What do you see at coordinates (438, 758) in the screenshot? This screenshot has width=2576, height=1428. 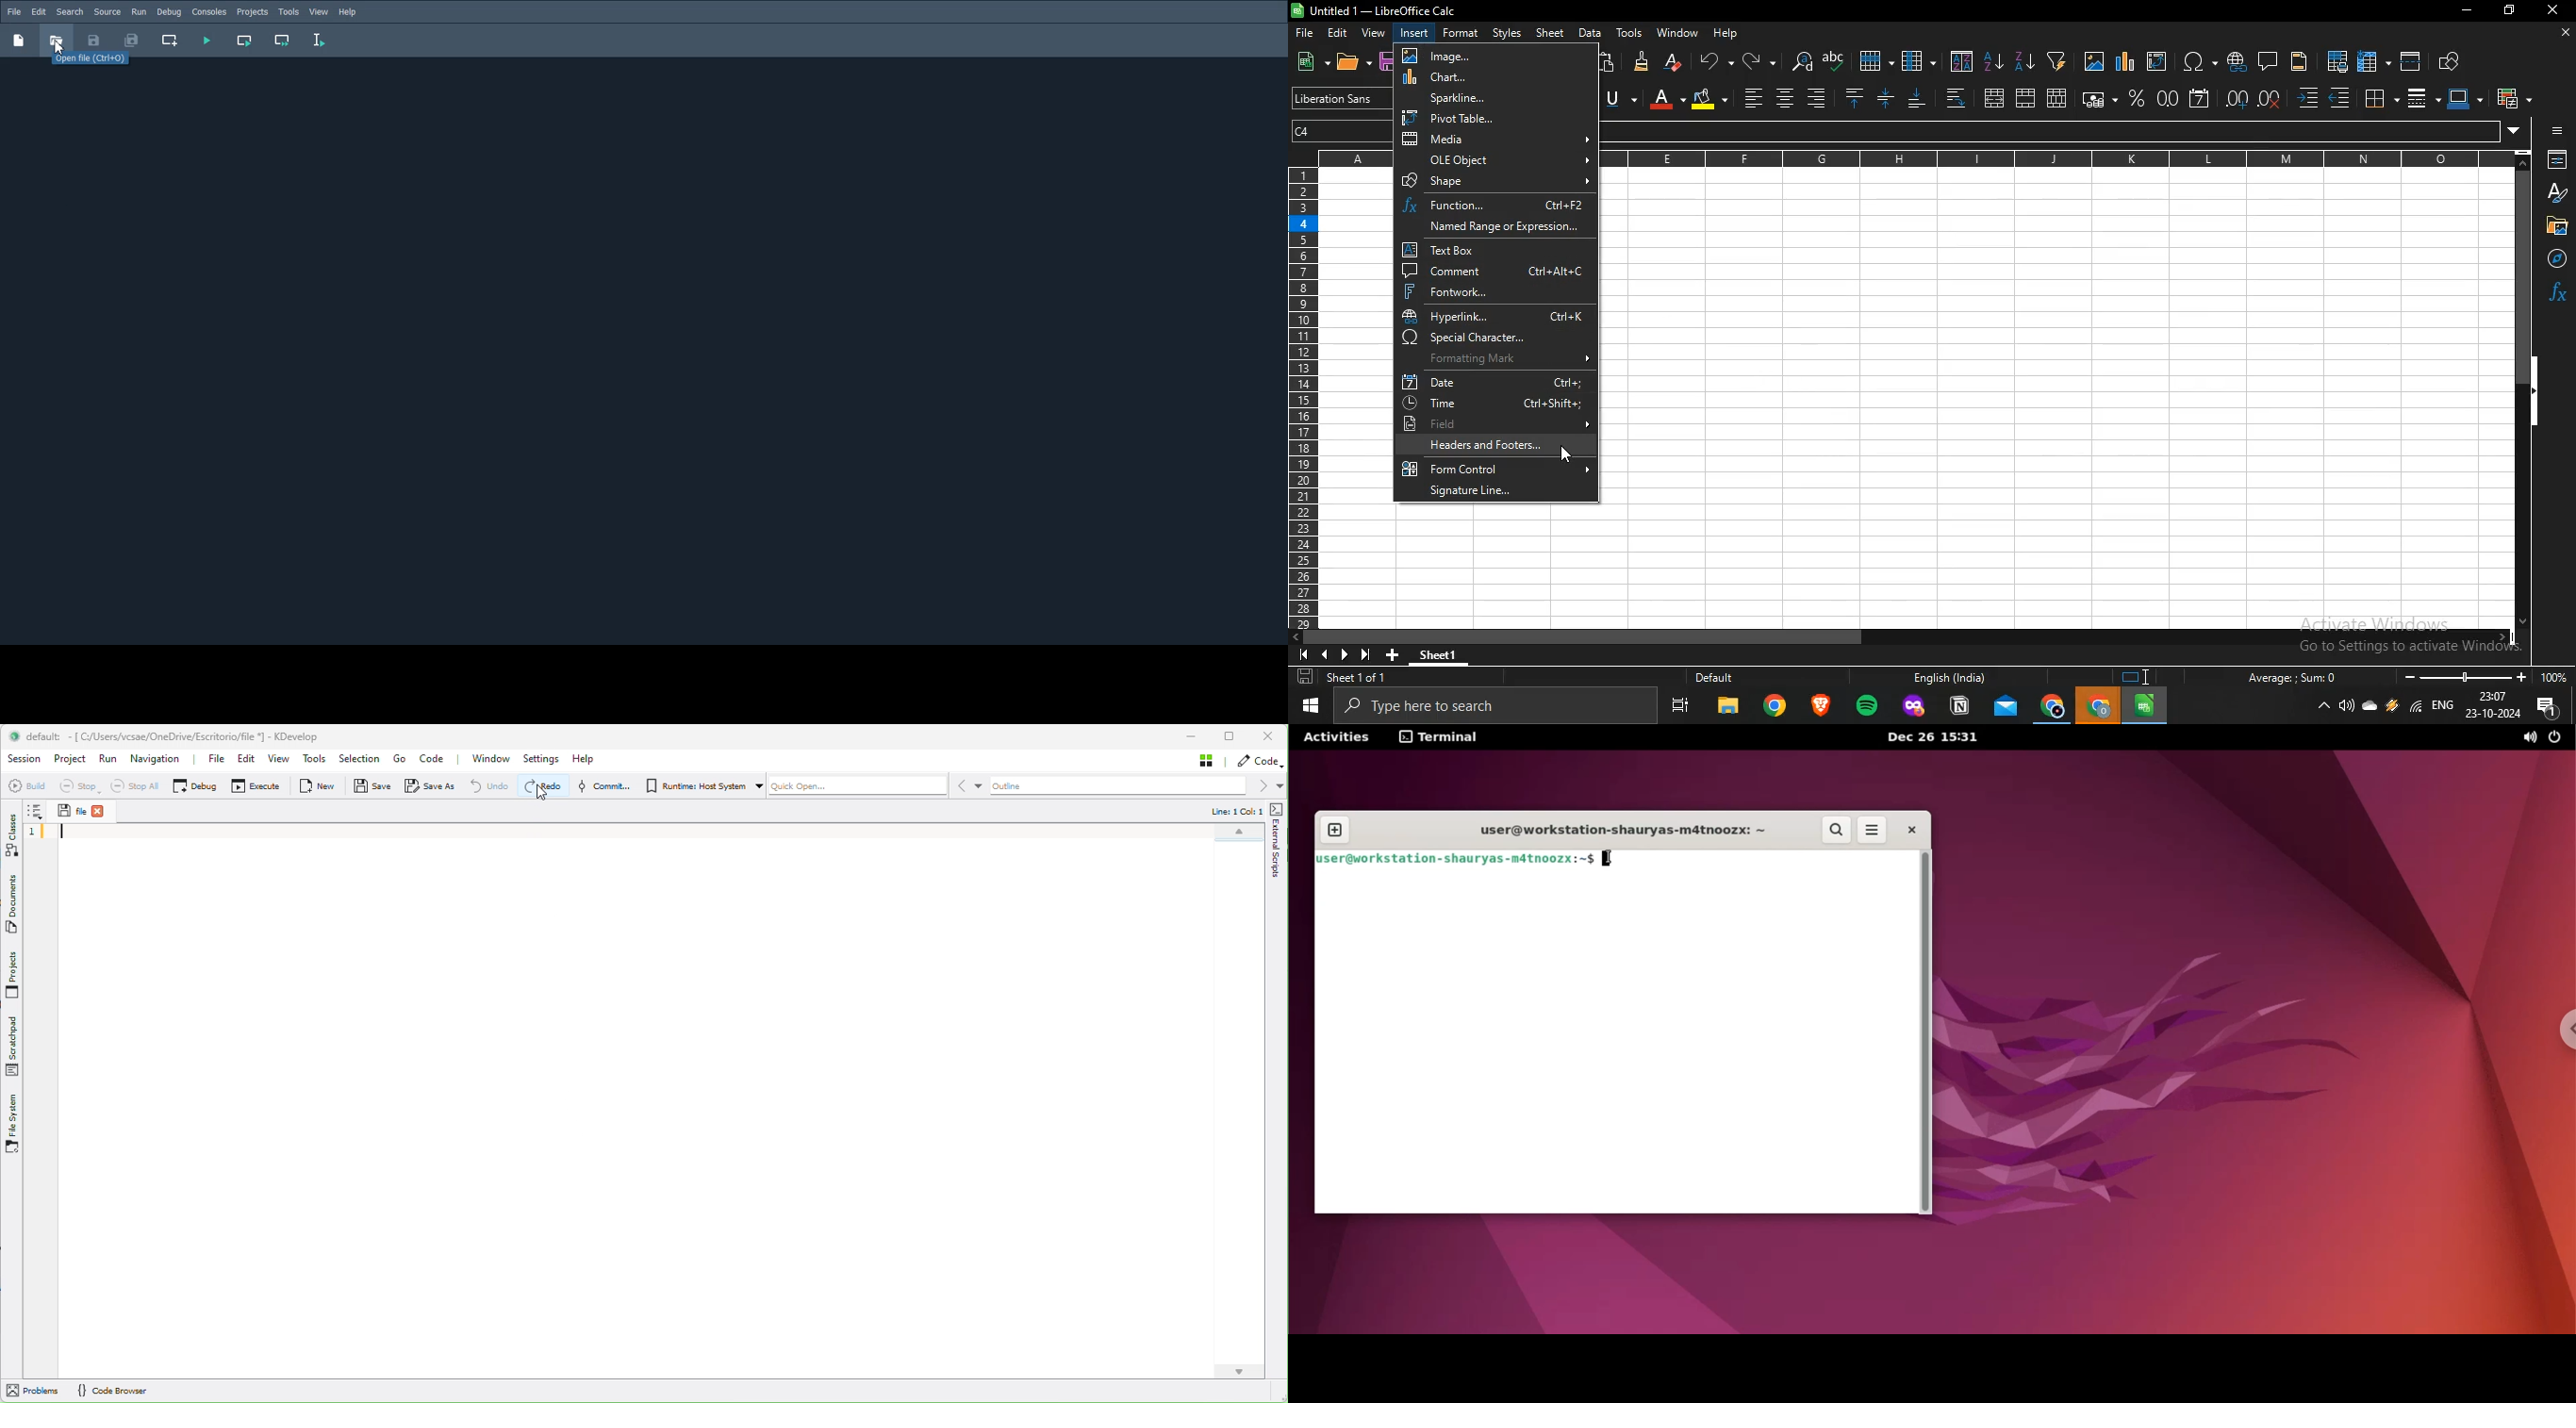 I see `Code` at bounding box center [438, 758].